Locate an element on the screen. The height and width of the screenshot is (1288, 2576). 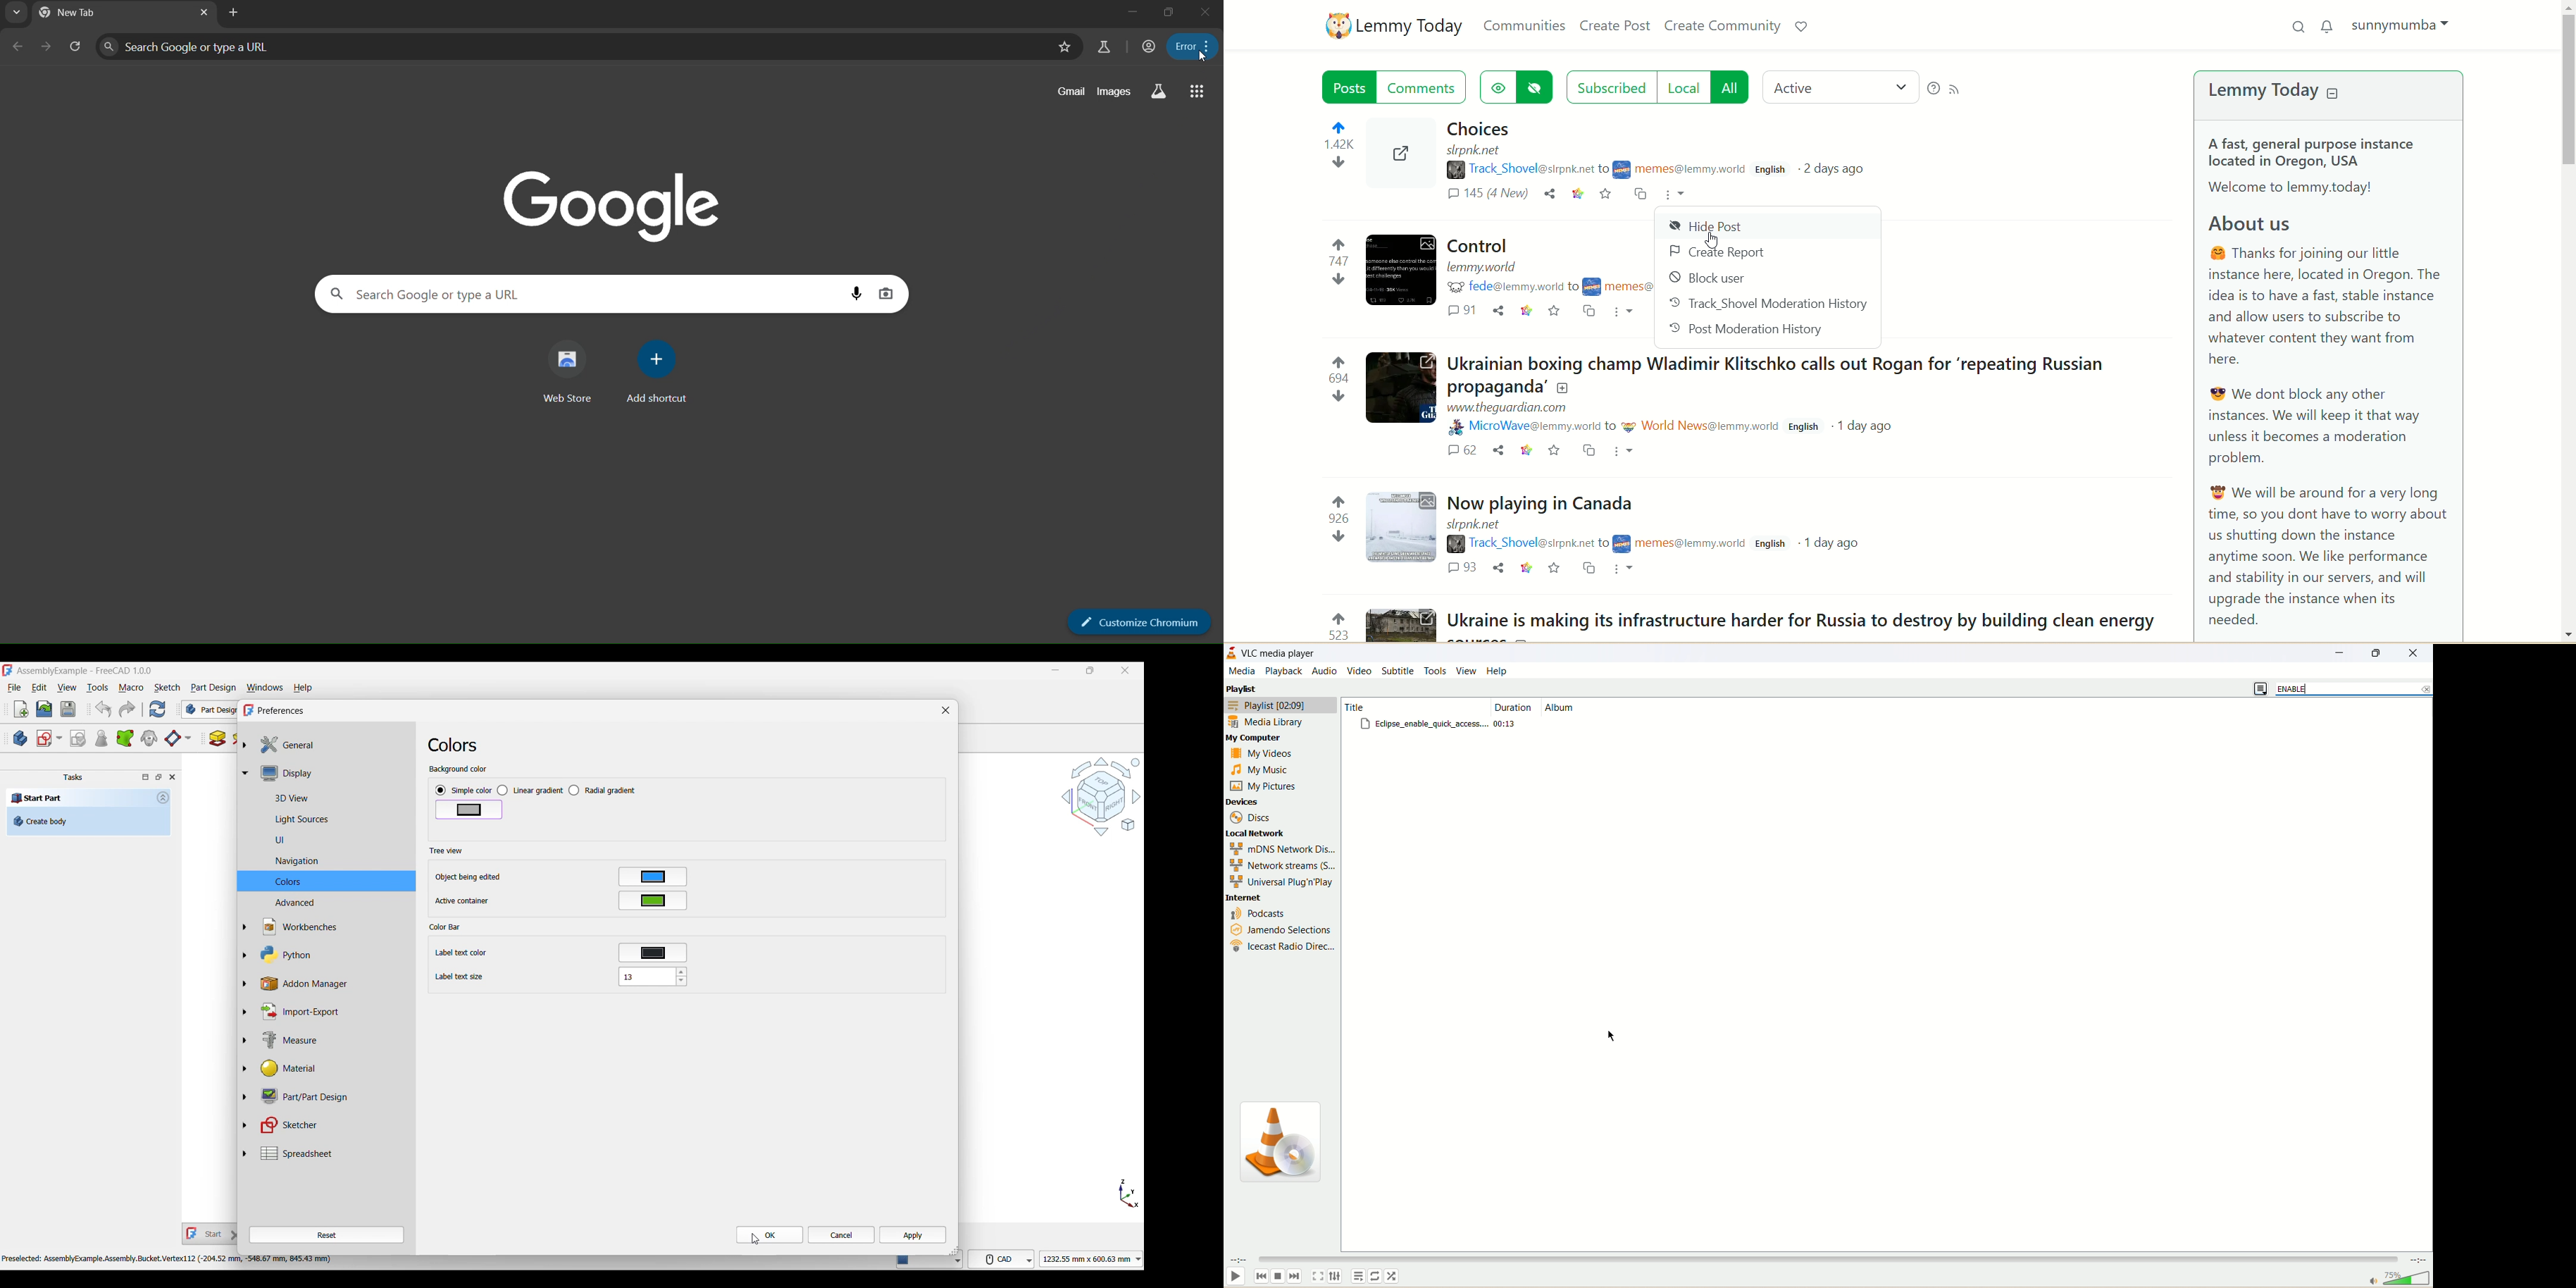
cross post is located at coordinates (1589, 311).